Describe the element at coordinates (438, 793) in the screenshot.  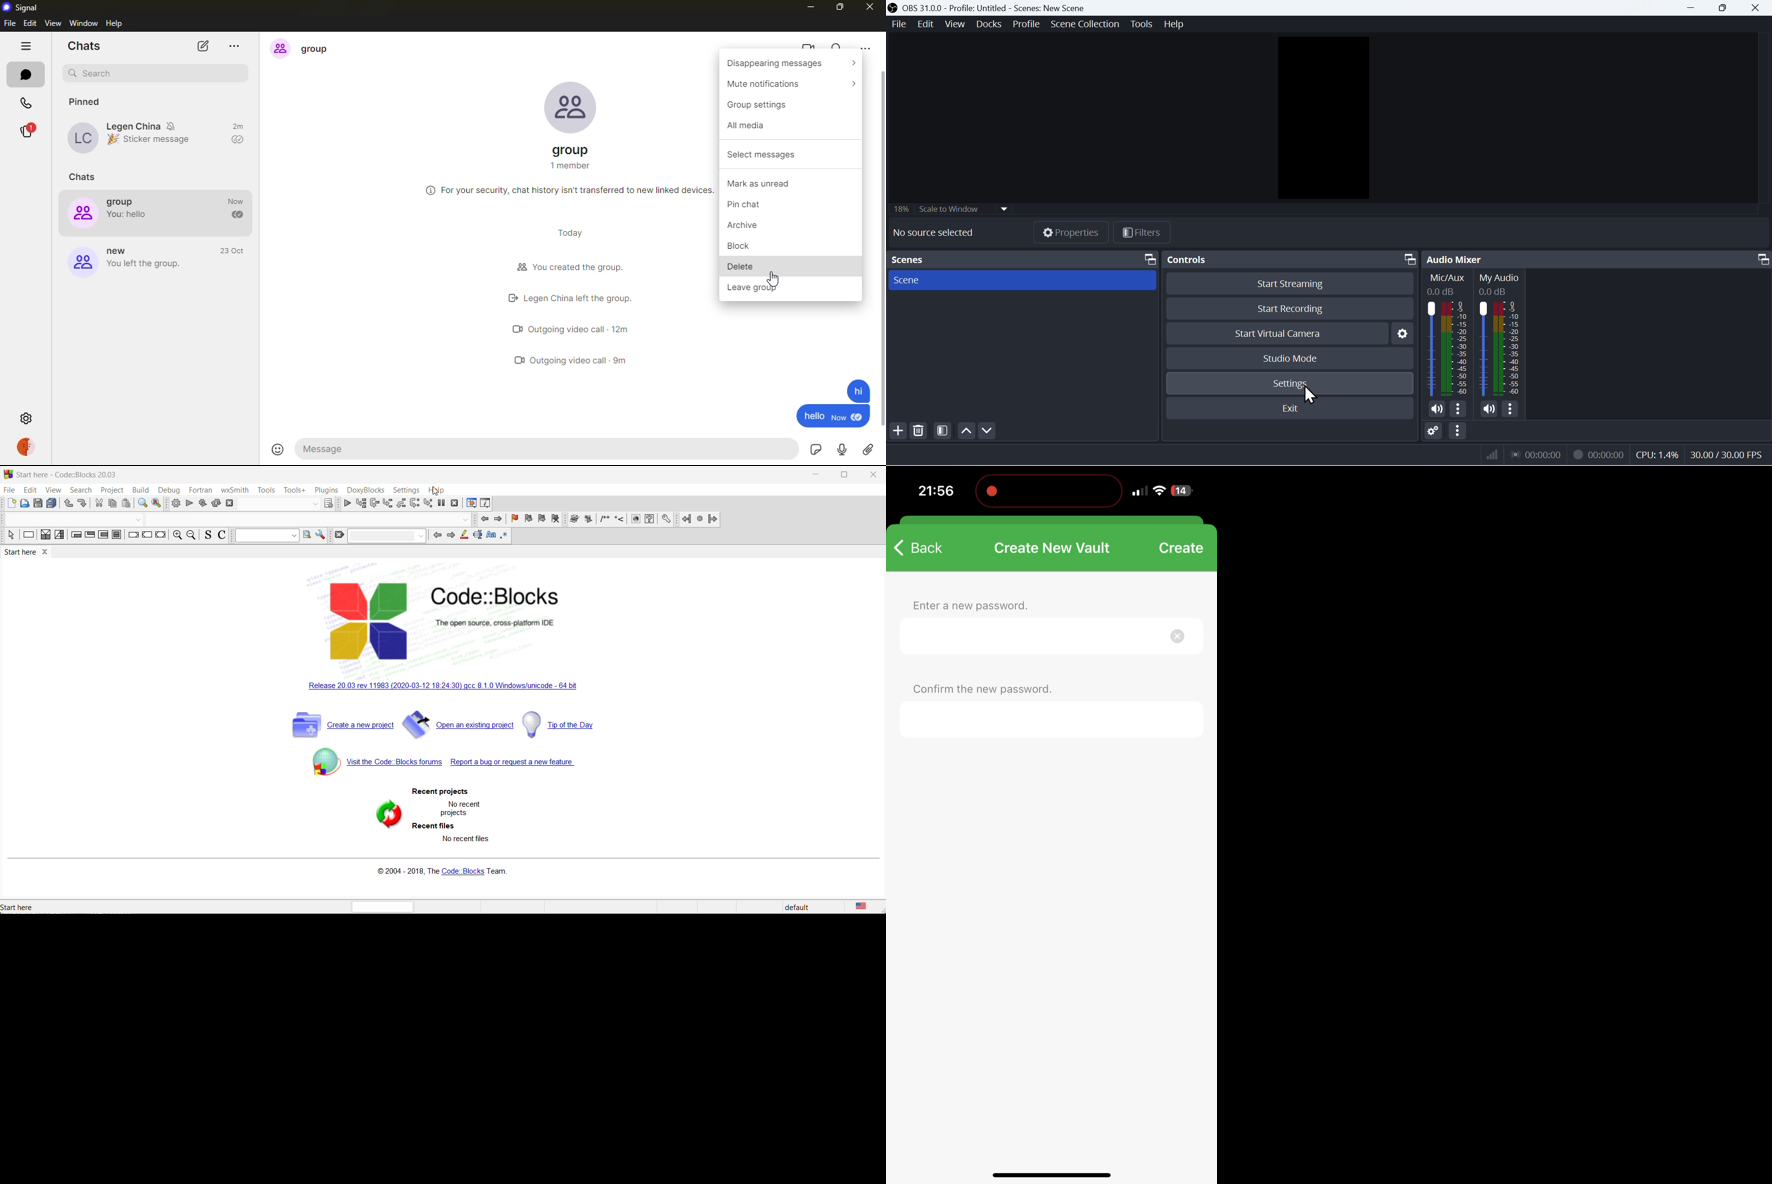
I see `recent projects` at that location.